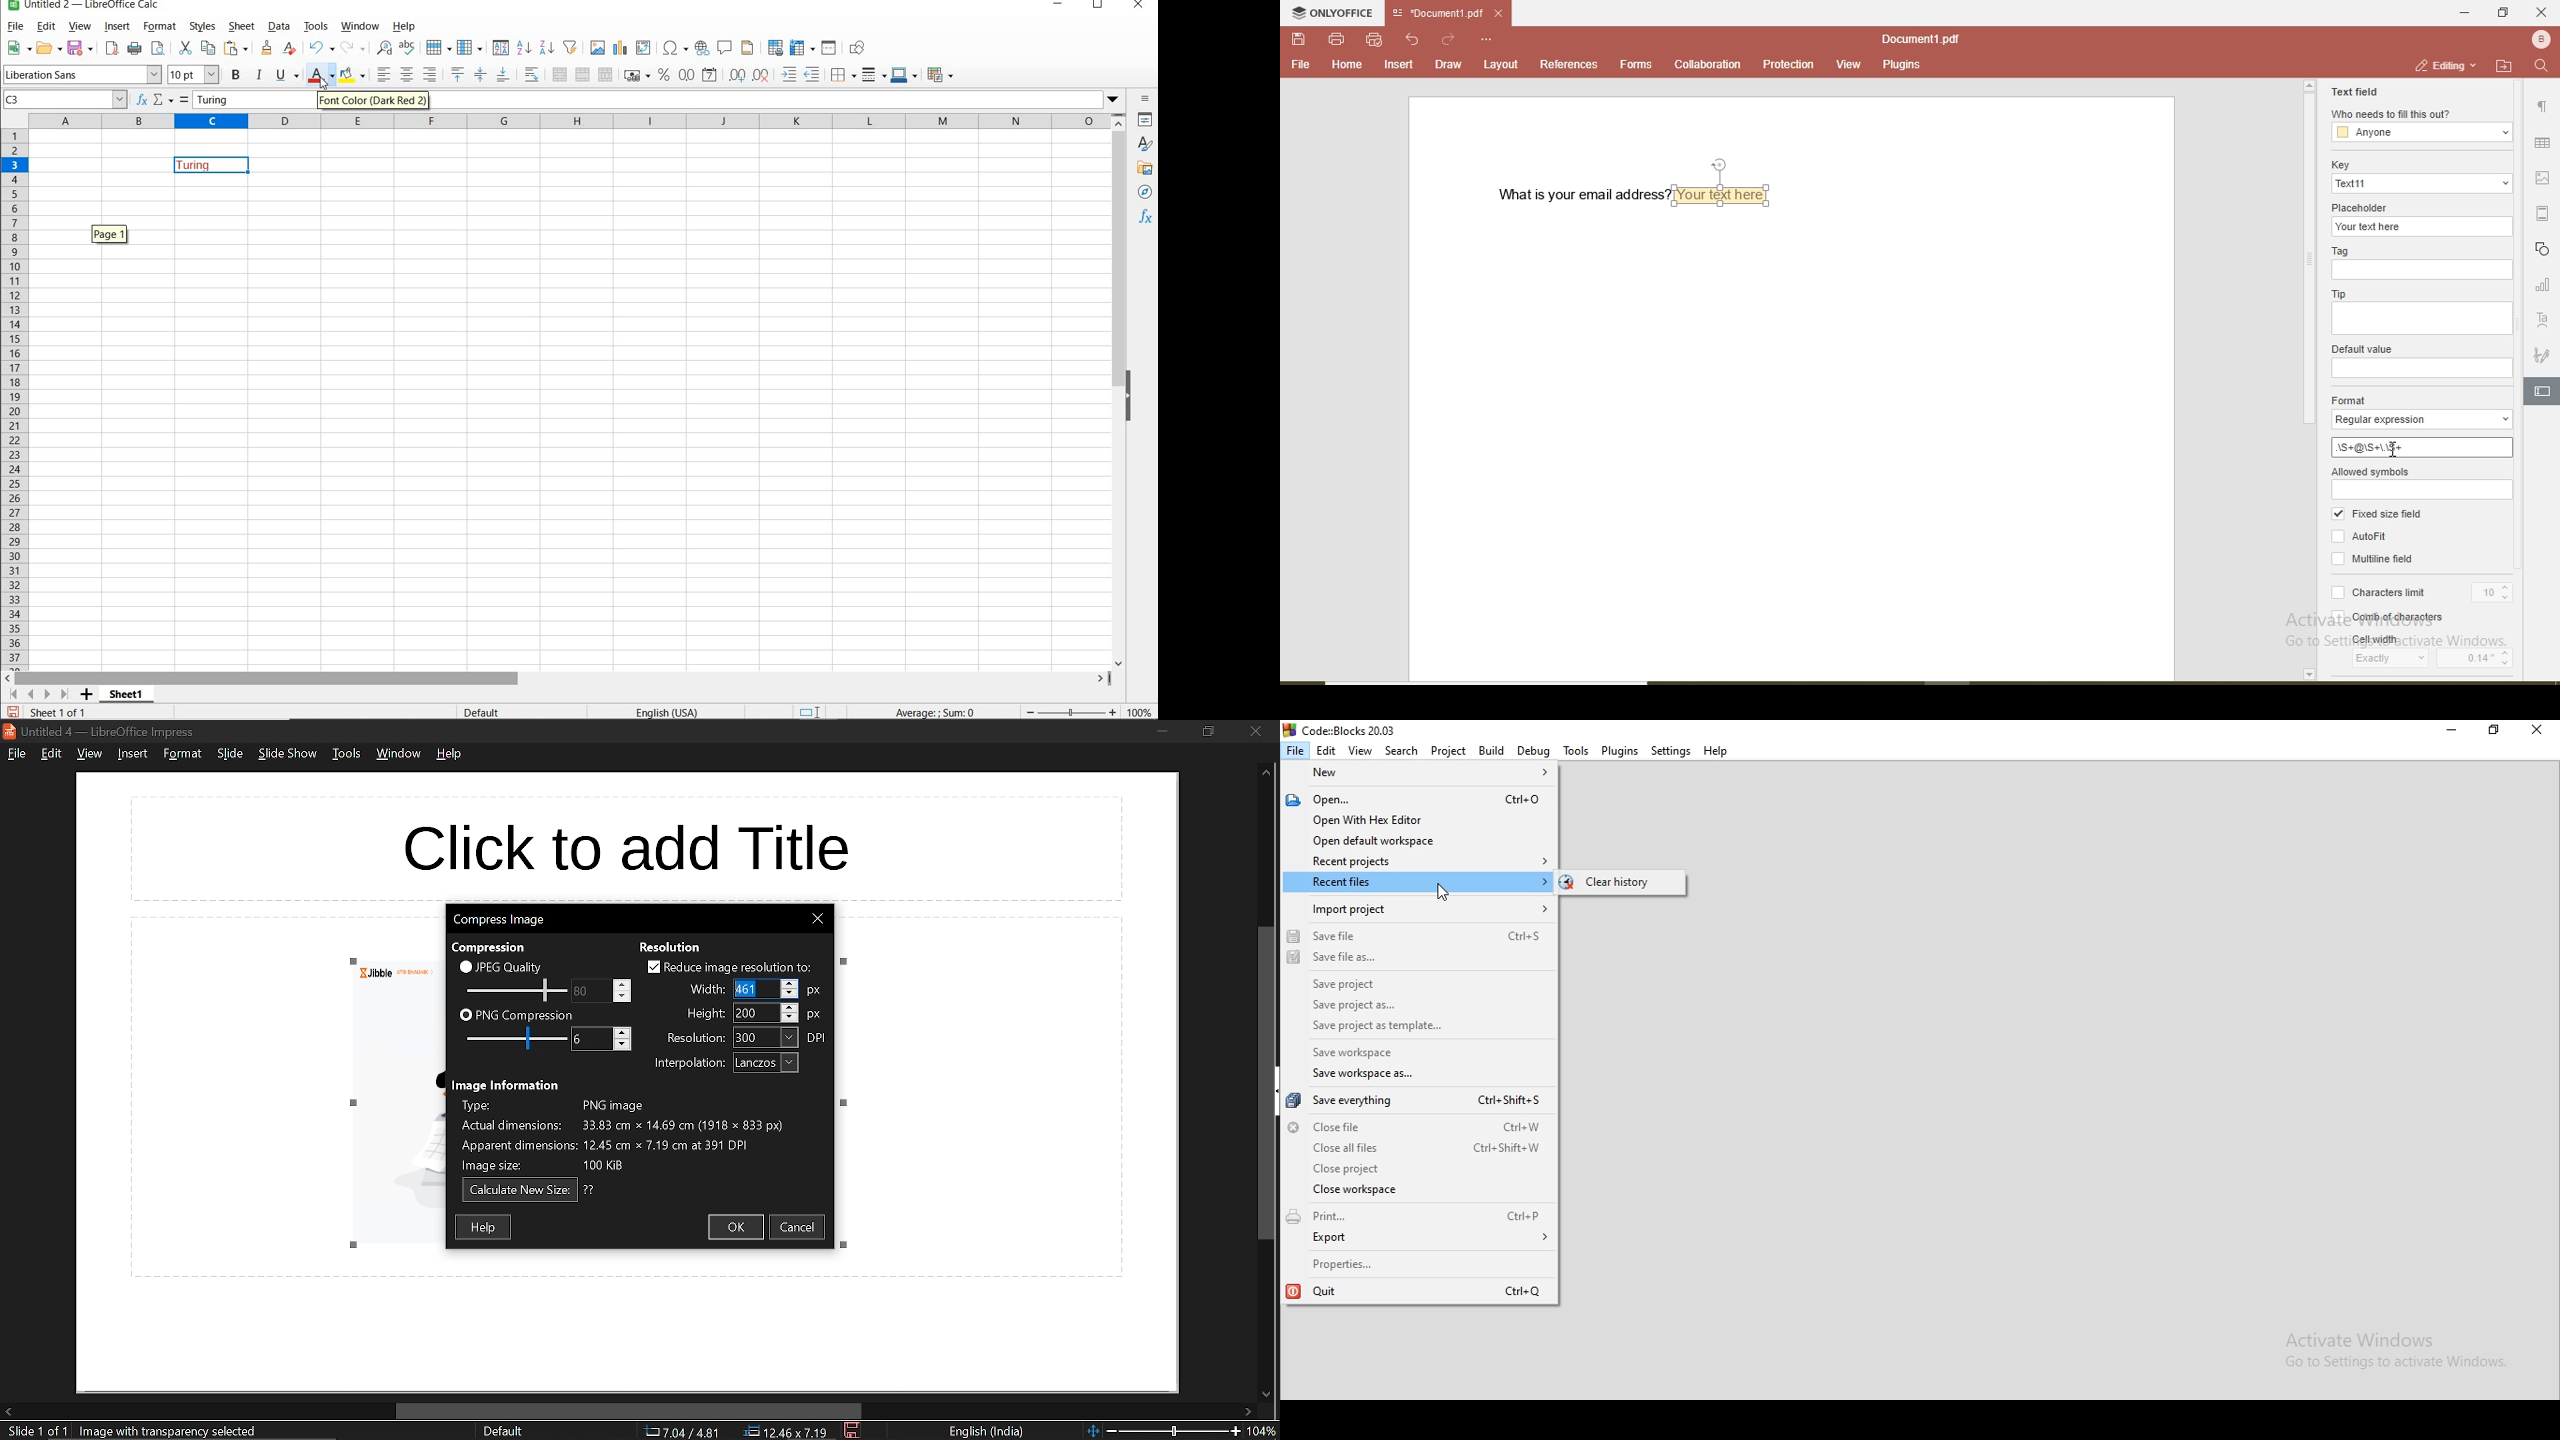 This screenshot has width=2576, height=1456. What do you see at coordinates (243, 28) in the screenshot?
I see `SHEET` at bounding box center [243, 28].